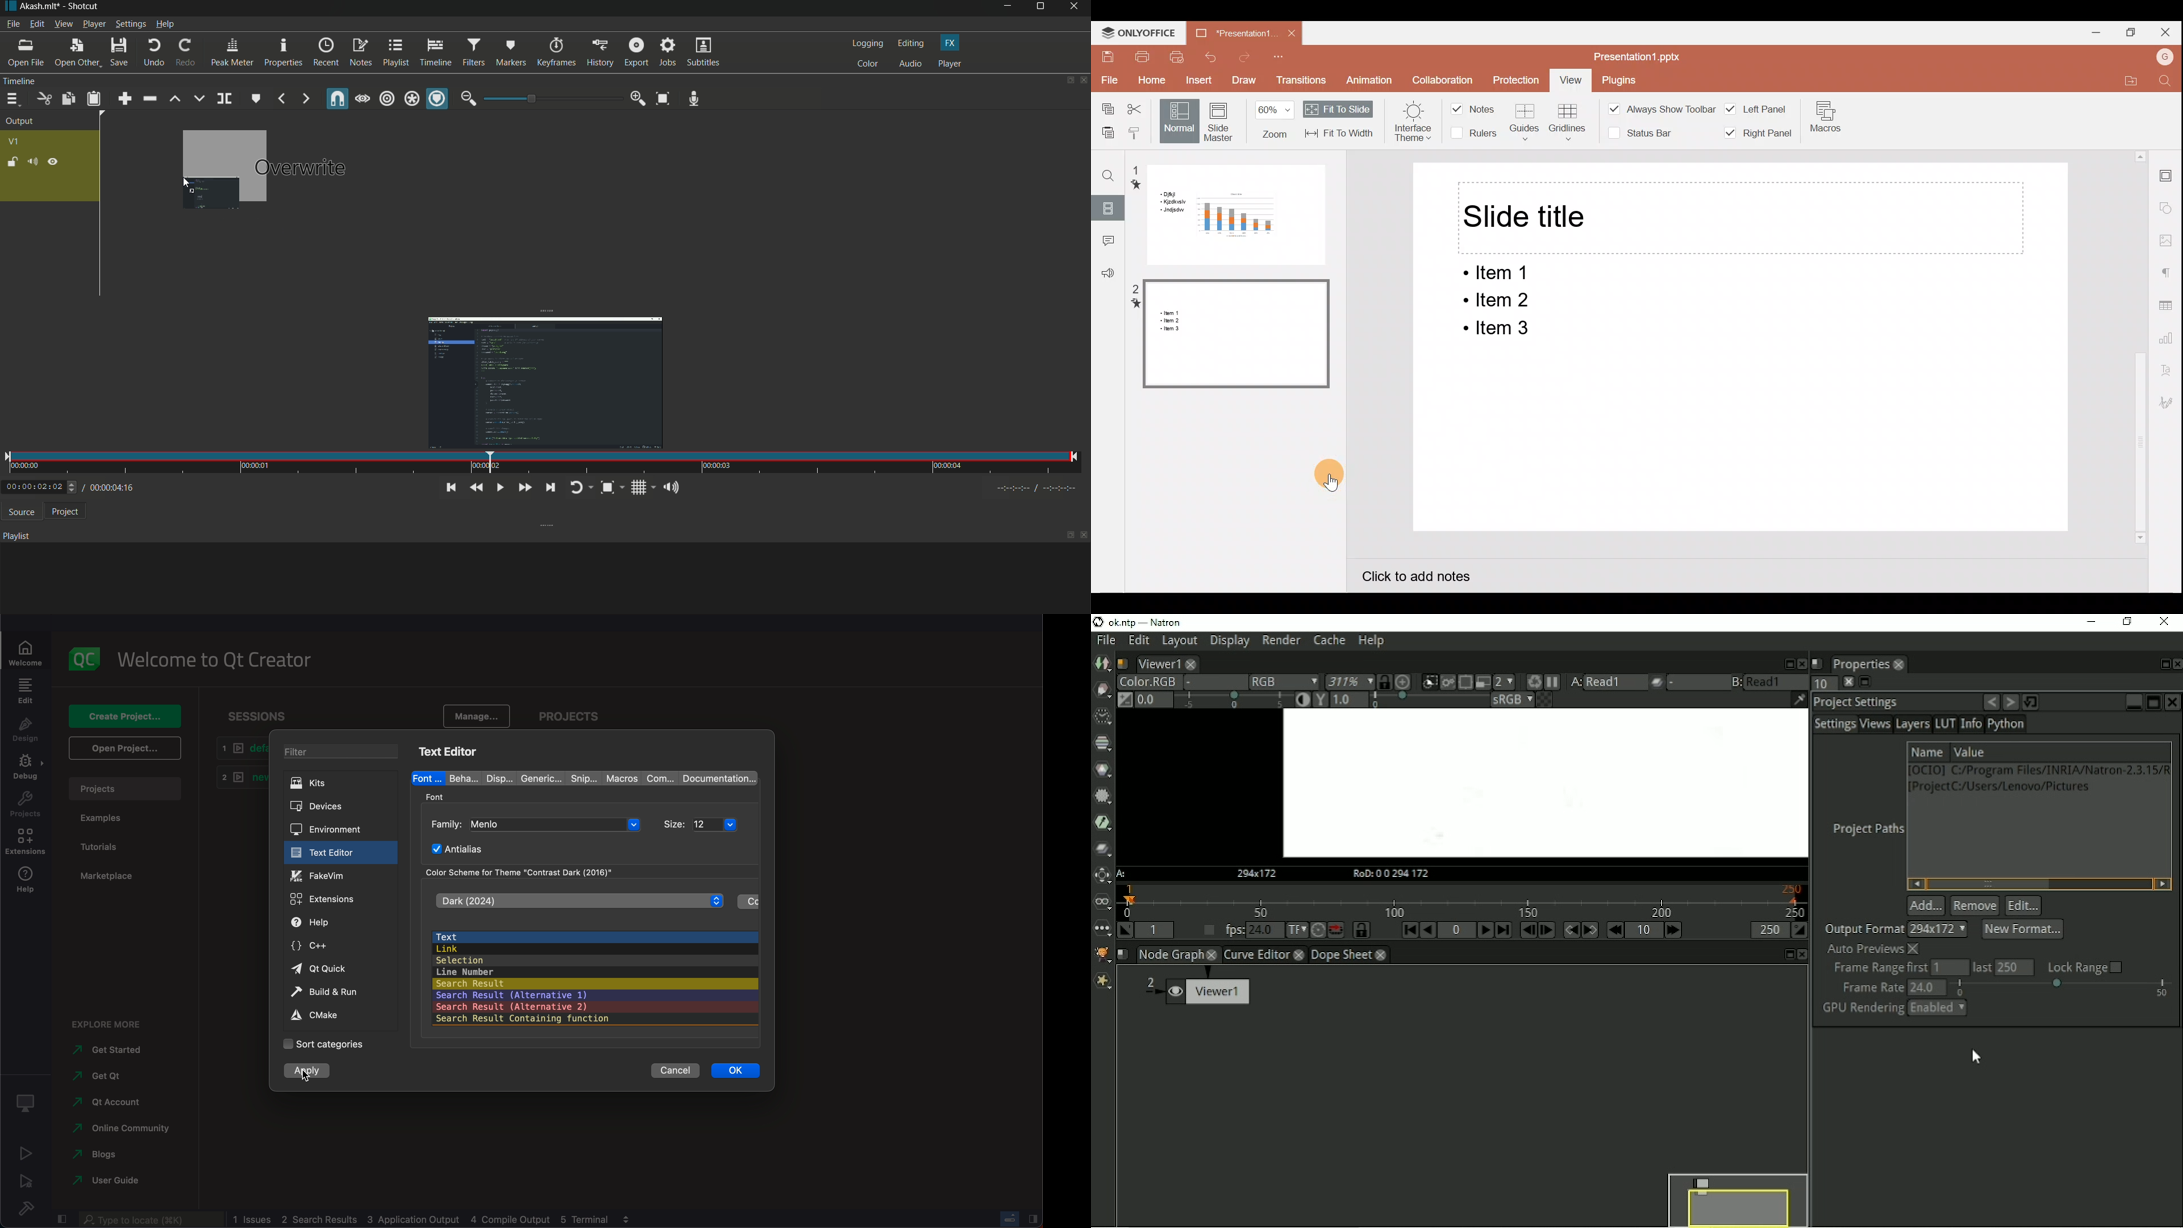  What do you see at coordinates (1377, 78) in the screenshot?
I see `Animation` at bounding box center [1377, 78].